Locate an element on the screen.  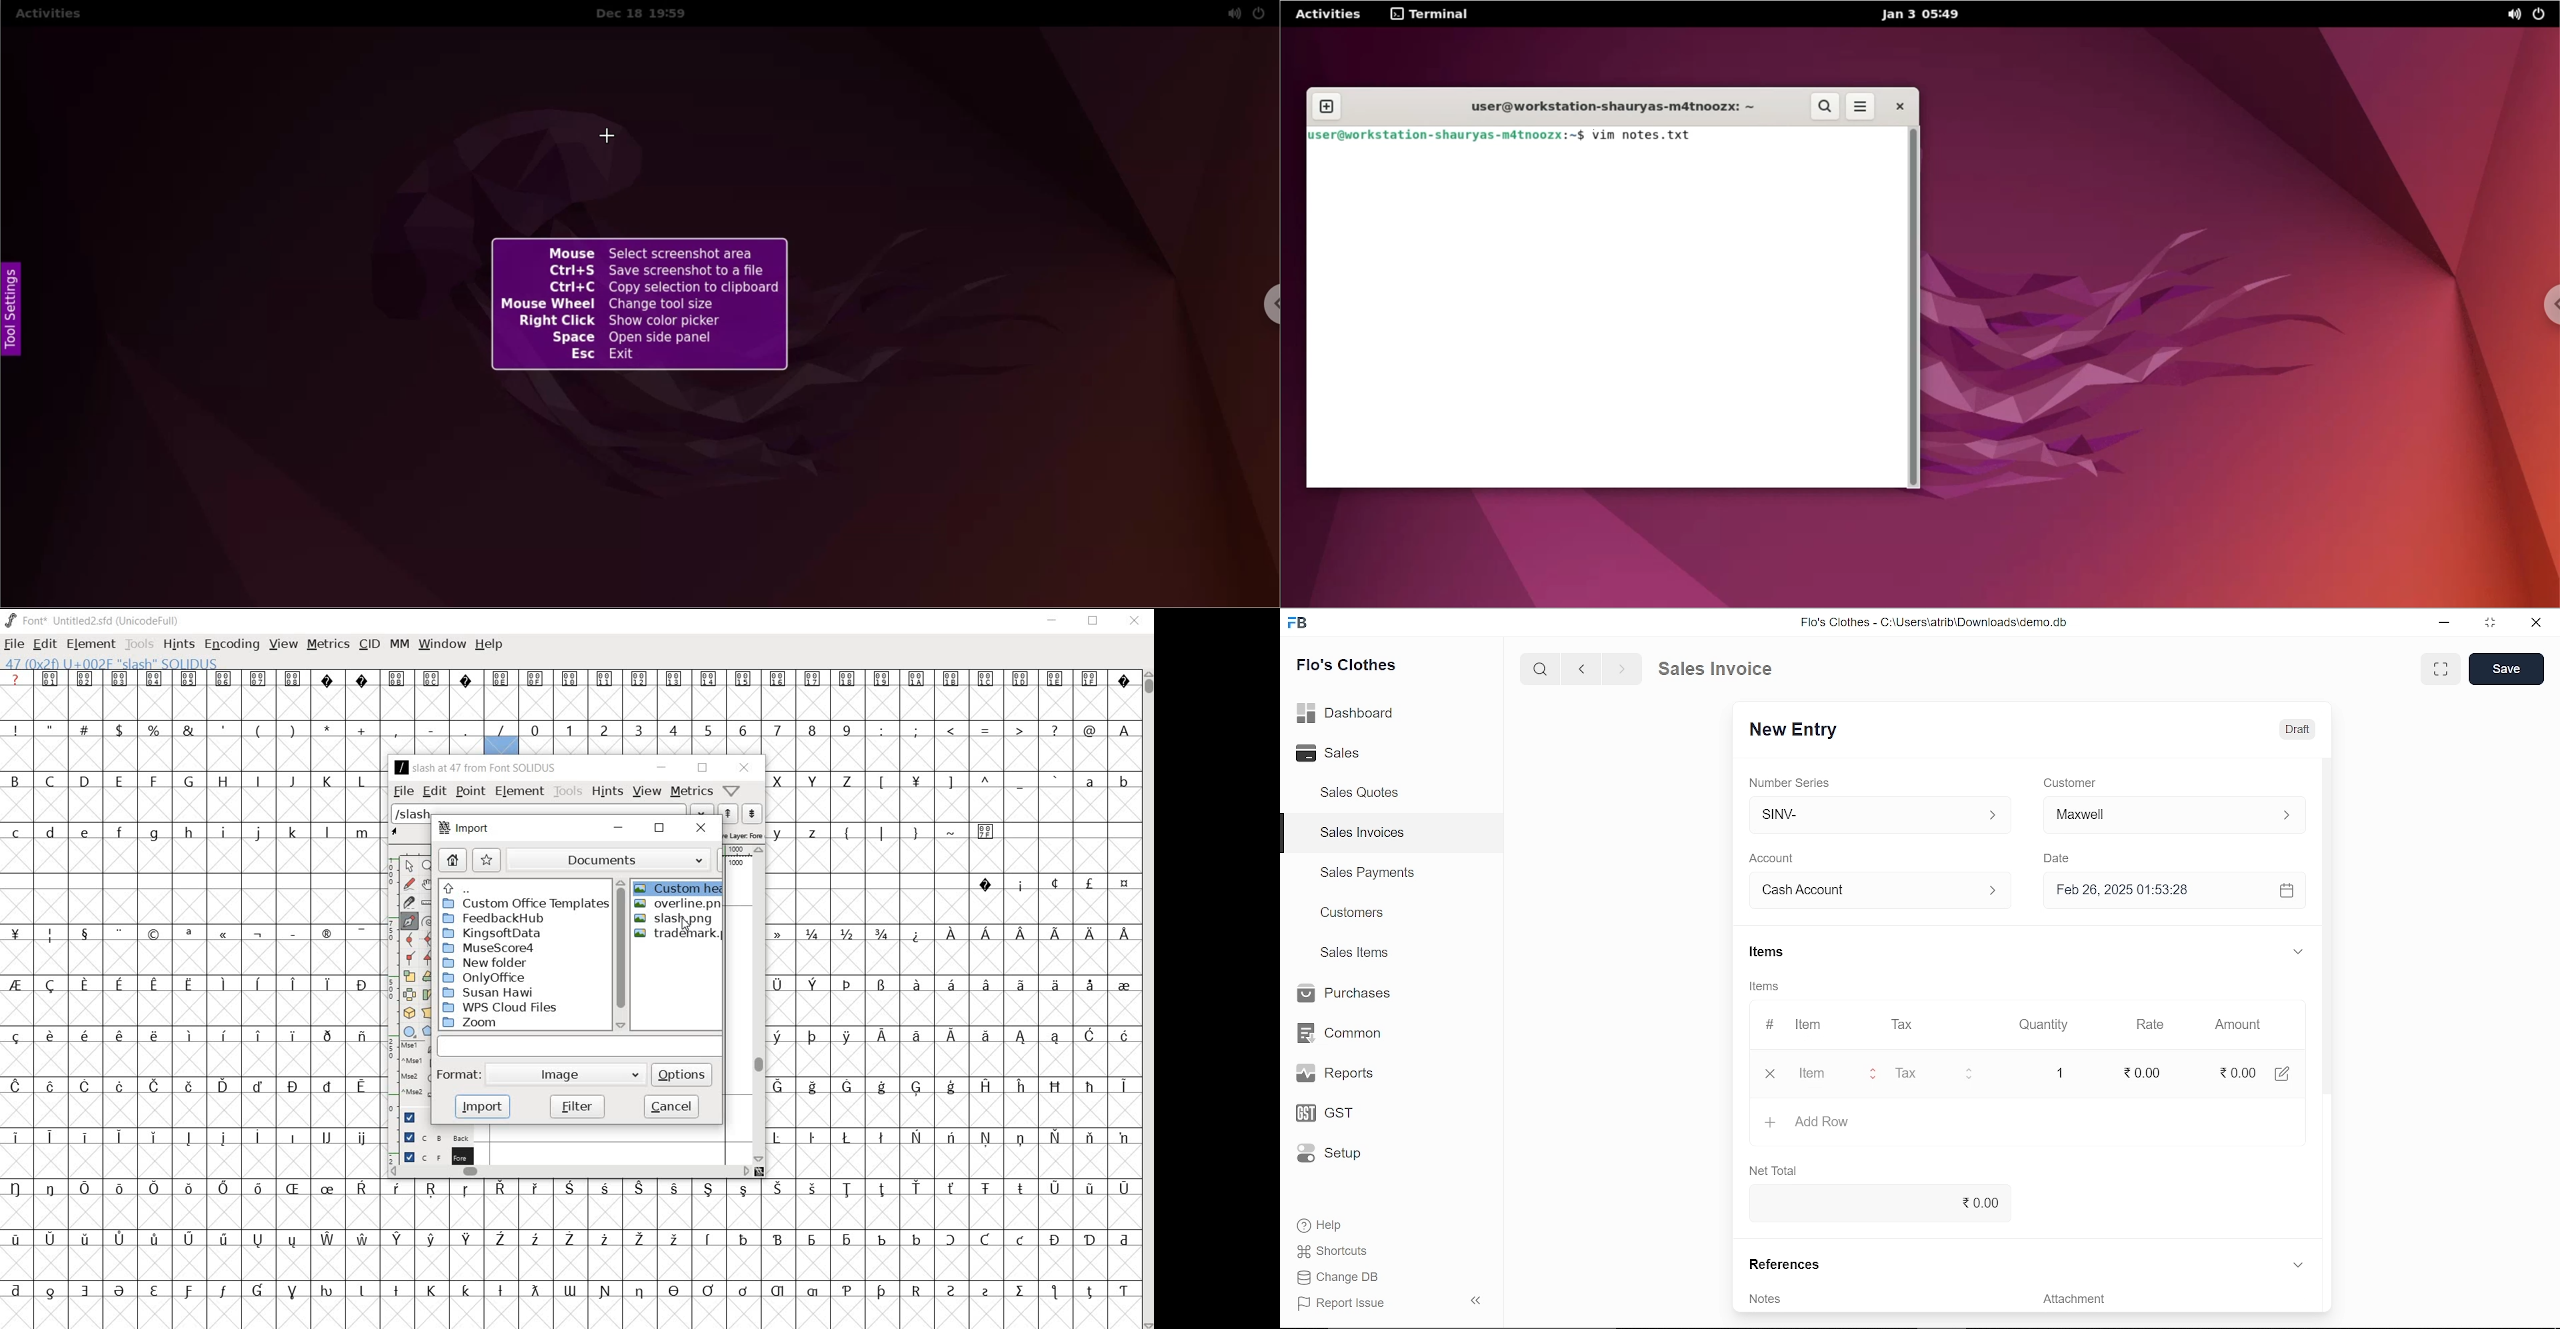
Help is located at coordinates (1333, 1225).